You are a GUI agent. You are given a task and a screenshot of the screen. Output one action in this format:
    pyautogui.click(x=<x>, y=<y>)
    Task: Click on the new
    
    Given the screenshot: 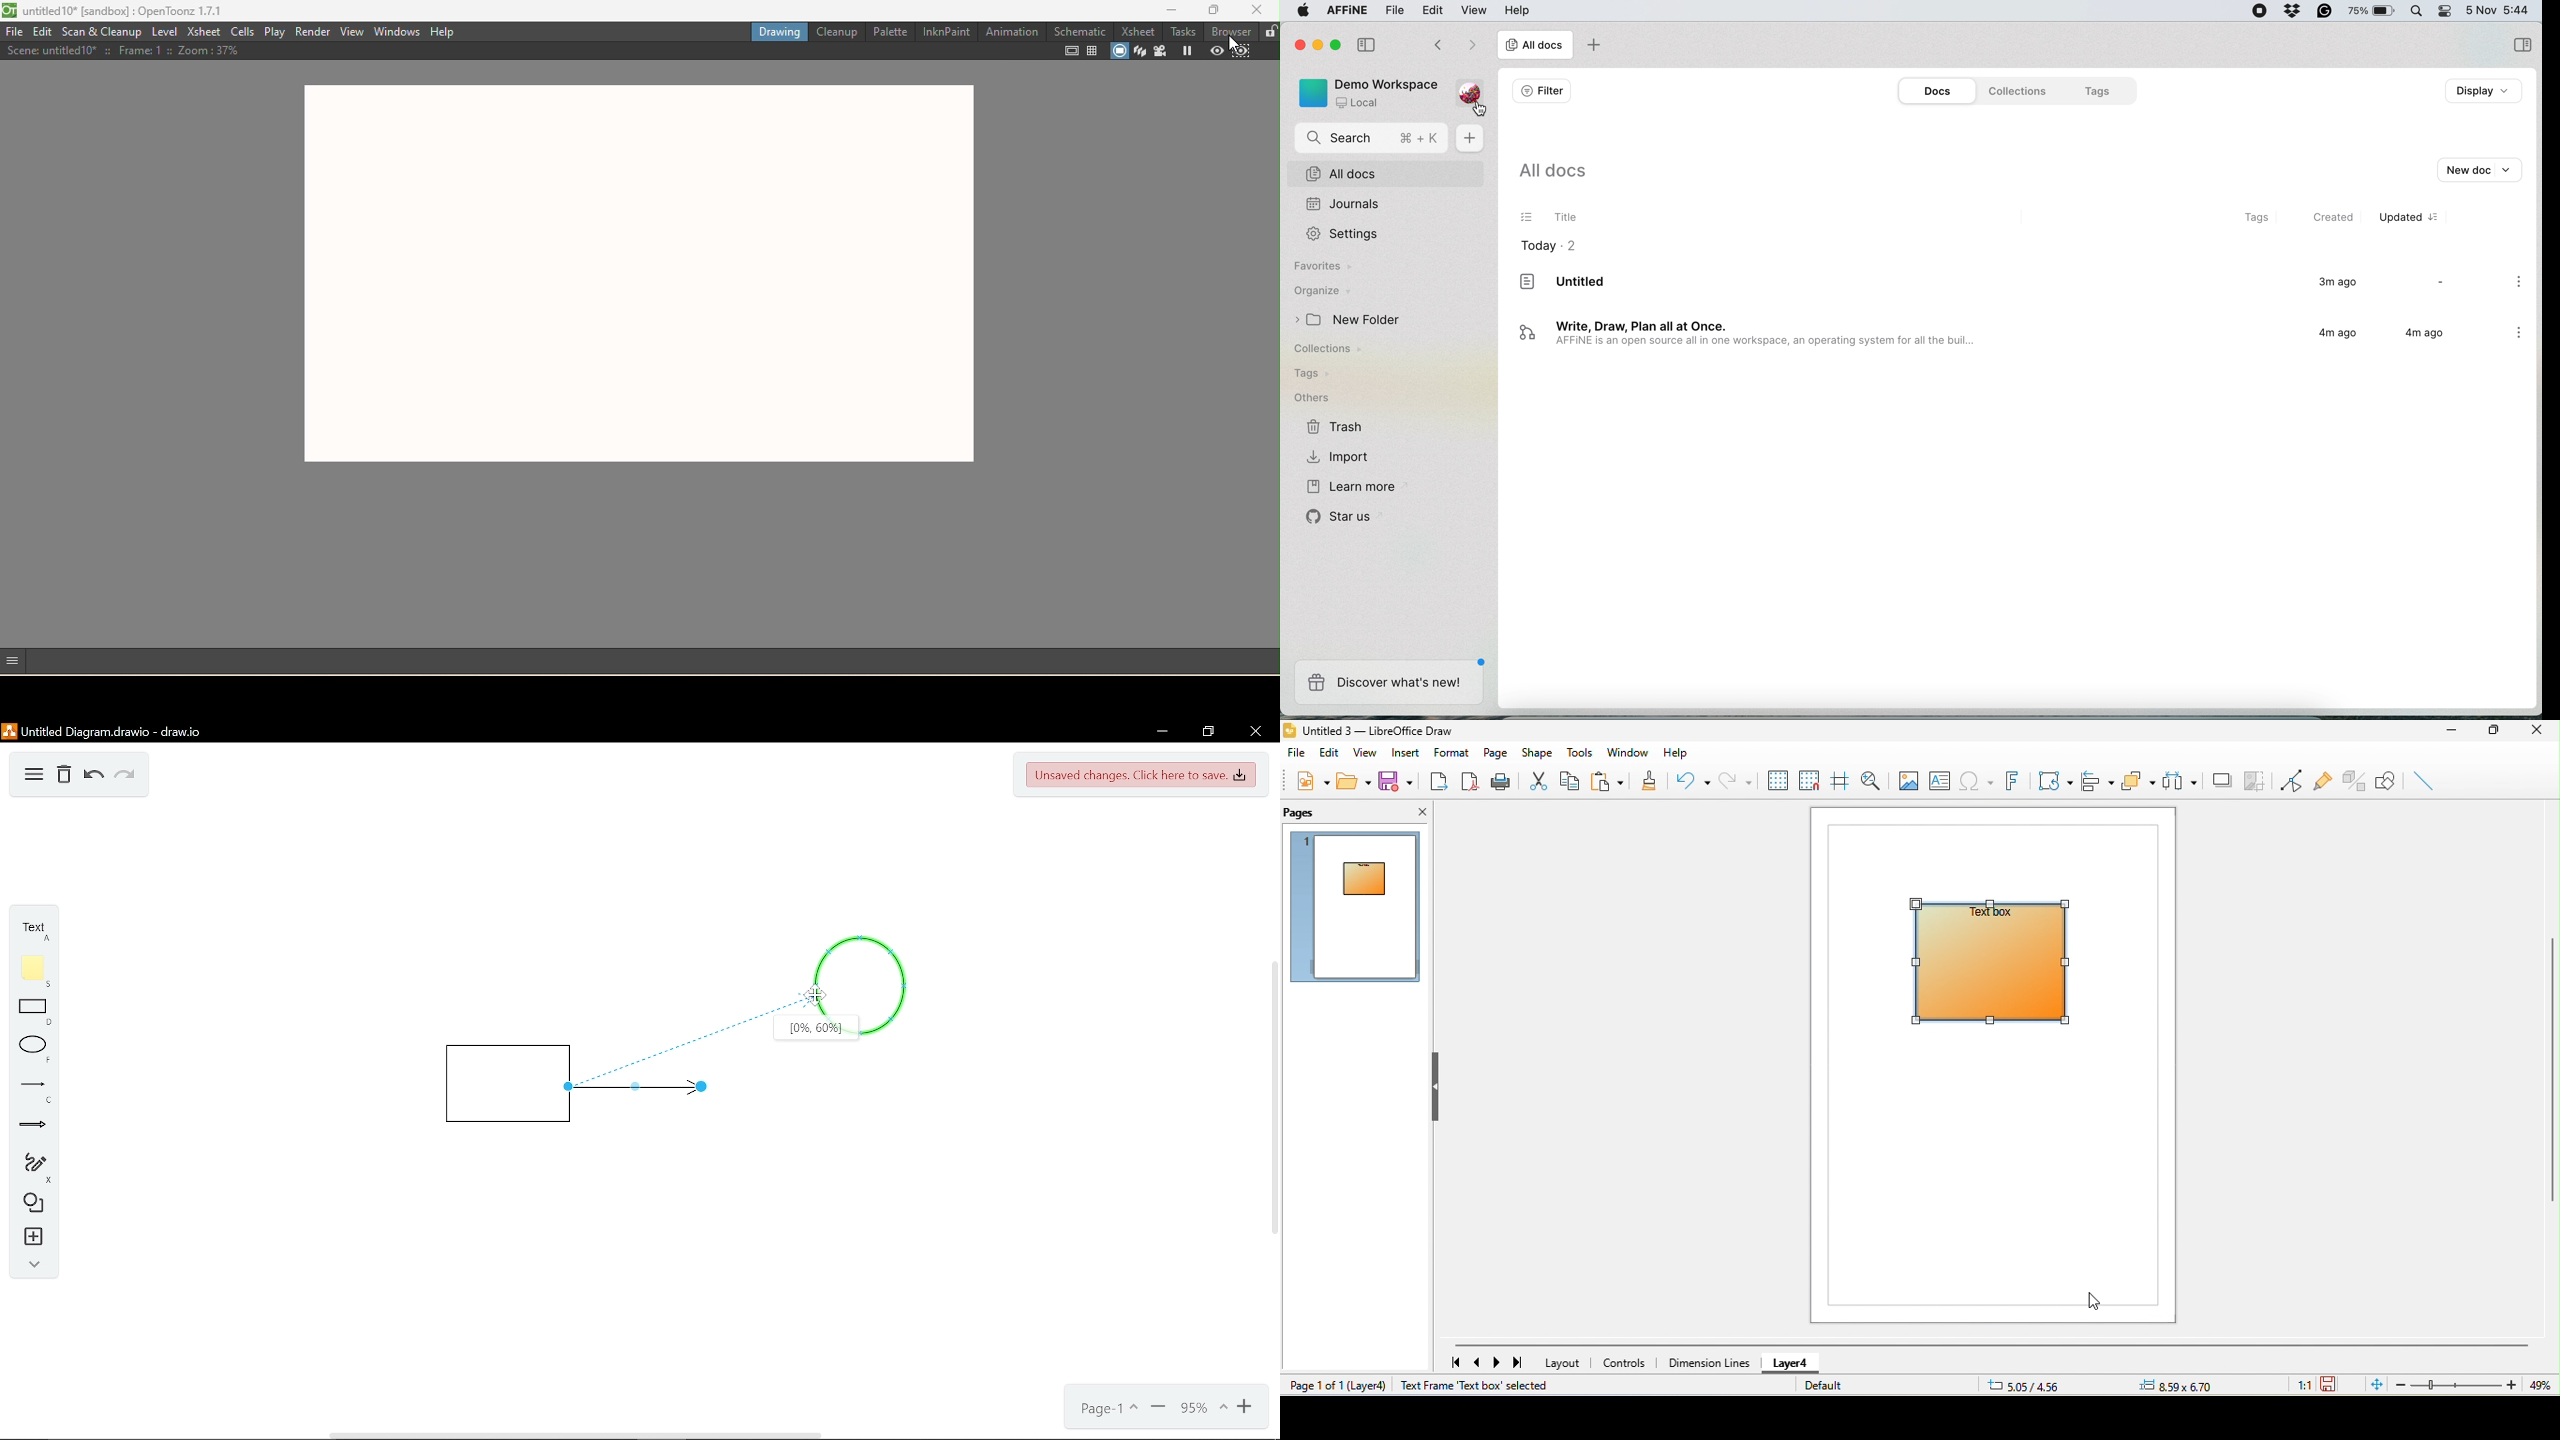 What is the action you would take?
    pyautogui.click(x=1310, y=781)
    